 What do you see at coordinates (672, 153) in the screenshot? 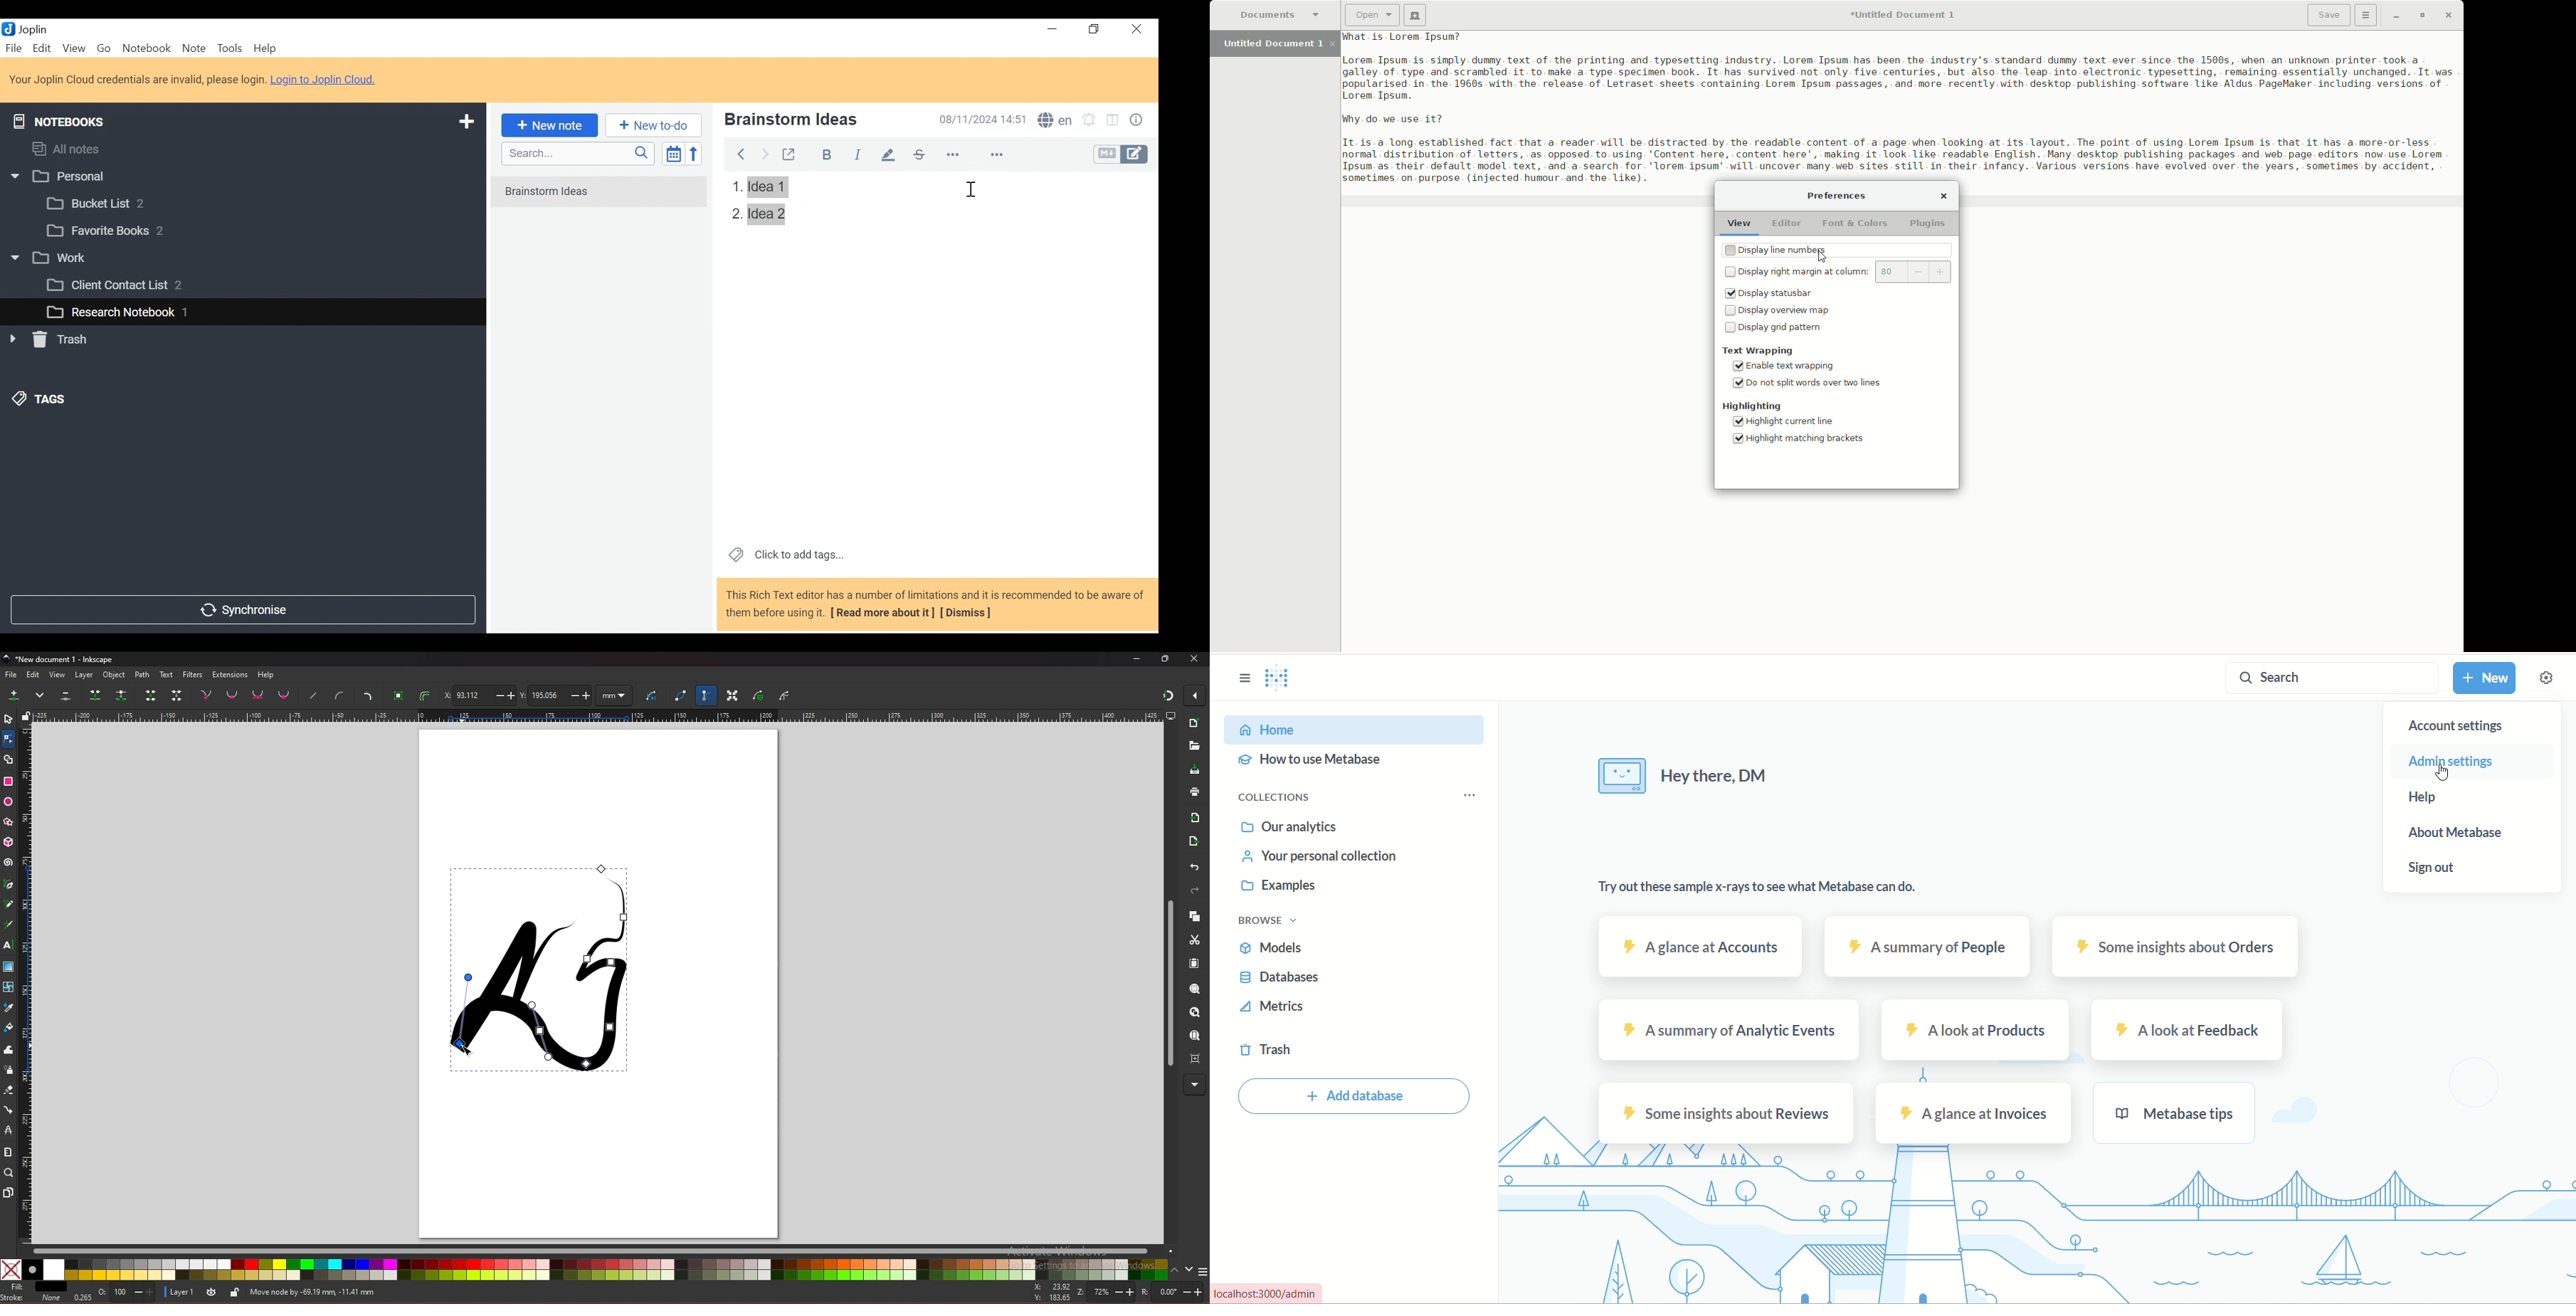
I see `Toggle sort order field` at bounding box center [672, 153].